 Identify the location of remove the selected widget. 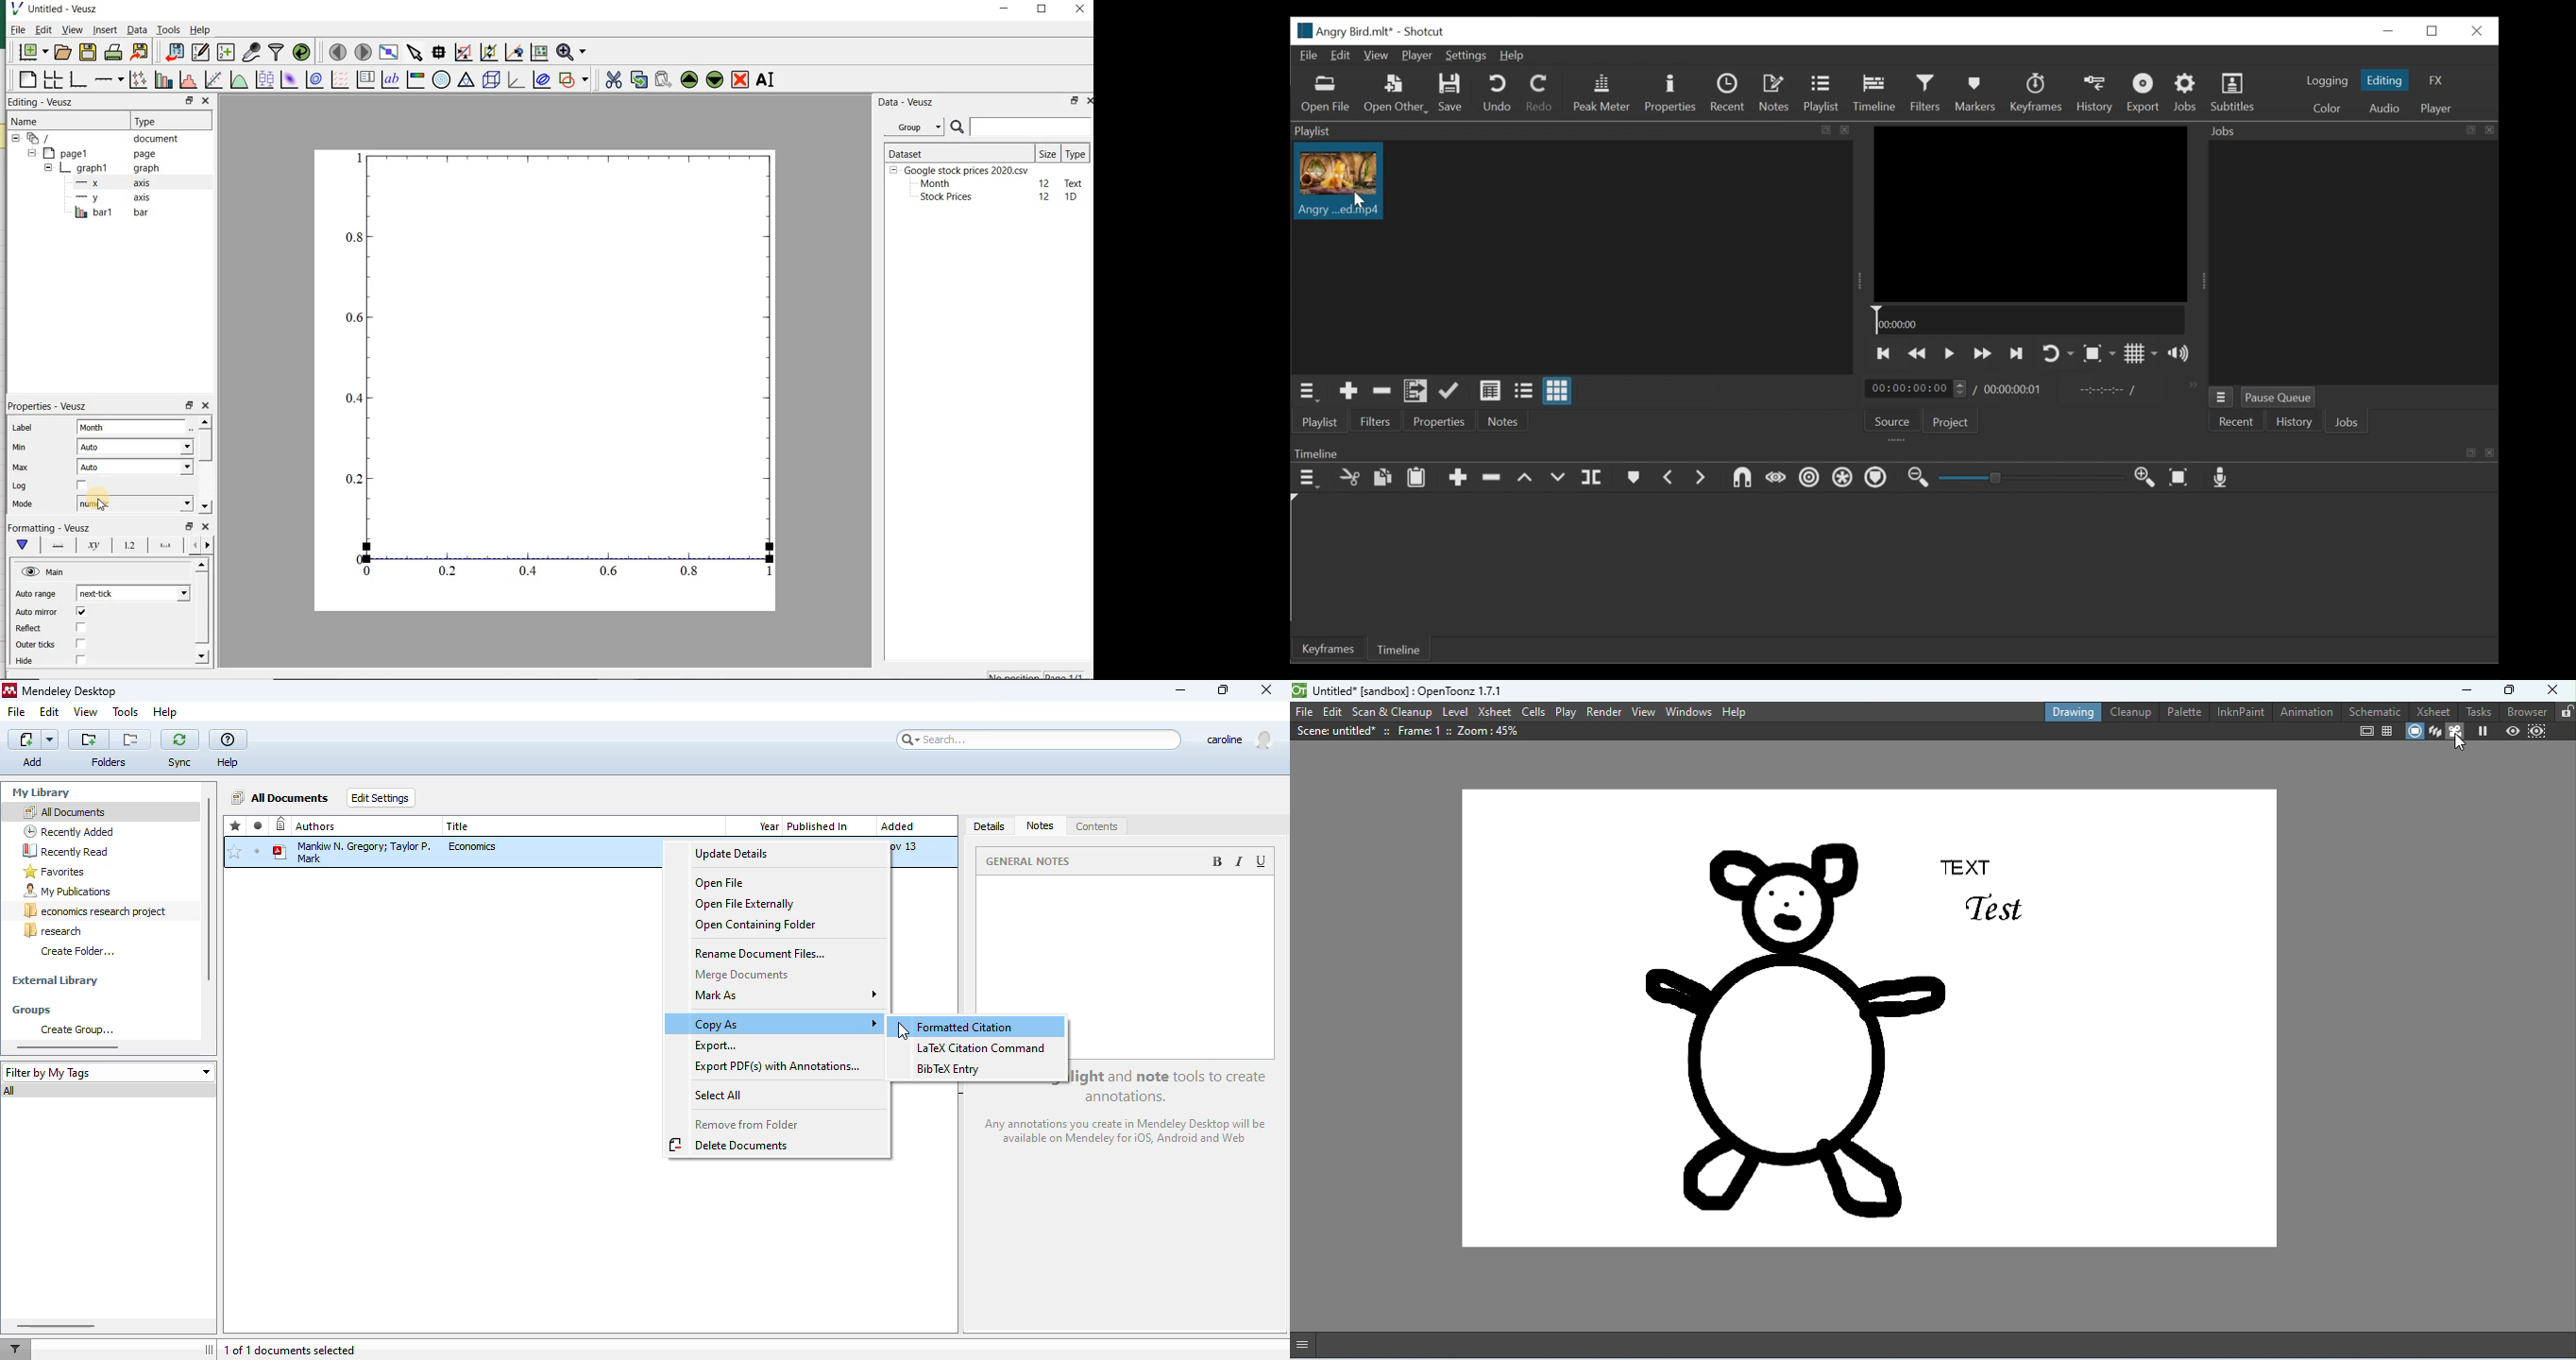
(741, 79).